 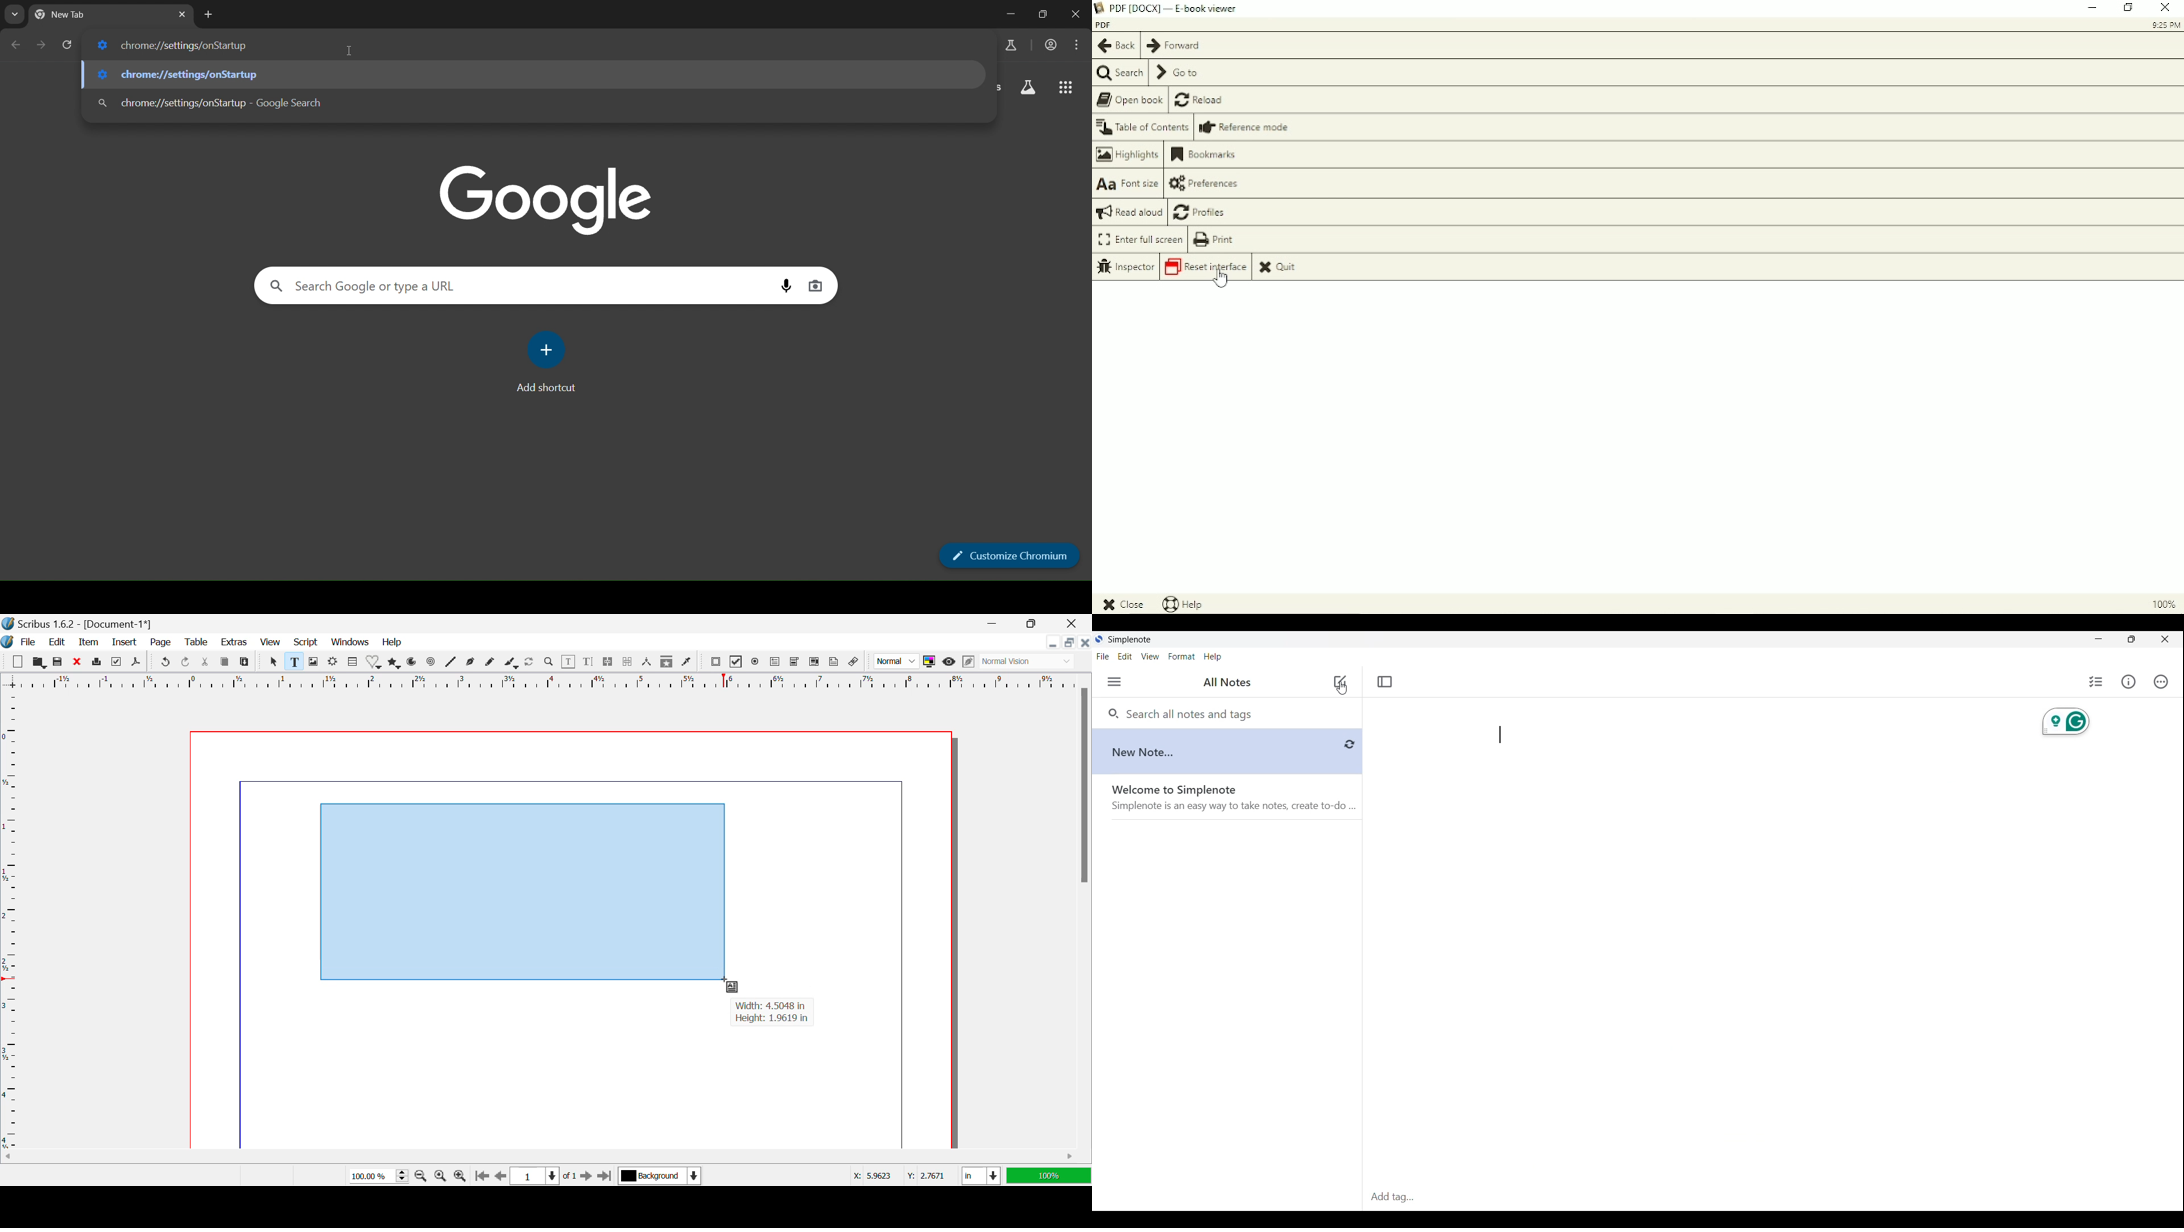 What do you see at coordinates (511, 663) in the screenshot?
I see `Calligraphic Line` at bounding box center [511, 663].